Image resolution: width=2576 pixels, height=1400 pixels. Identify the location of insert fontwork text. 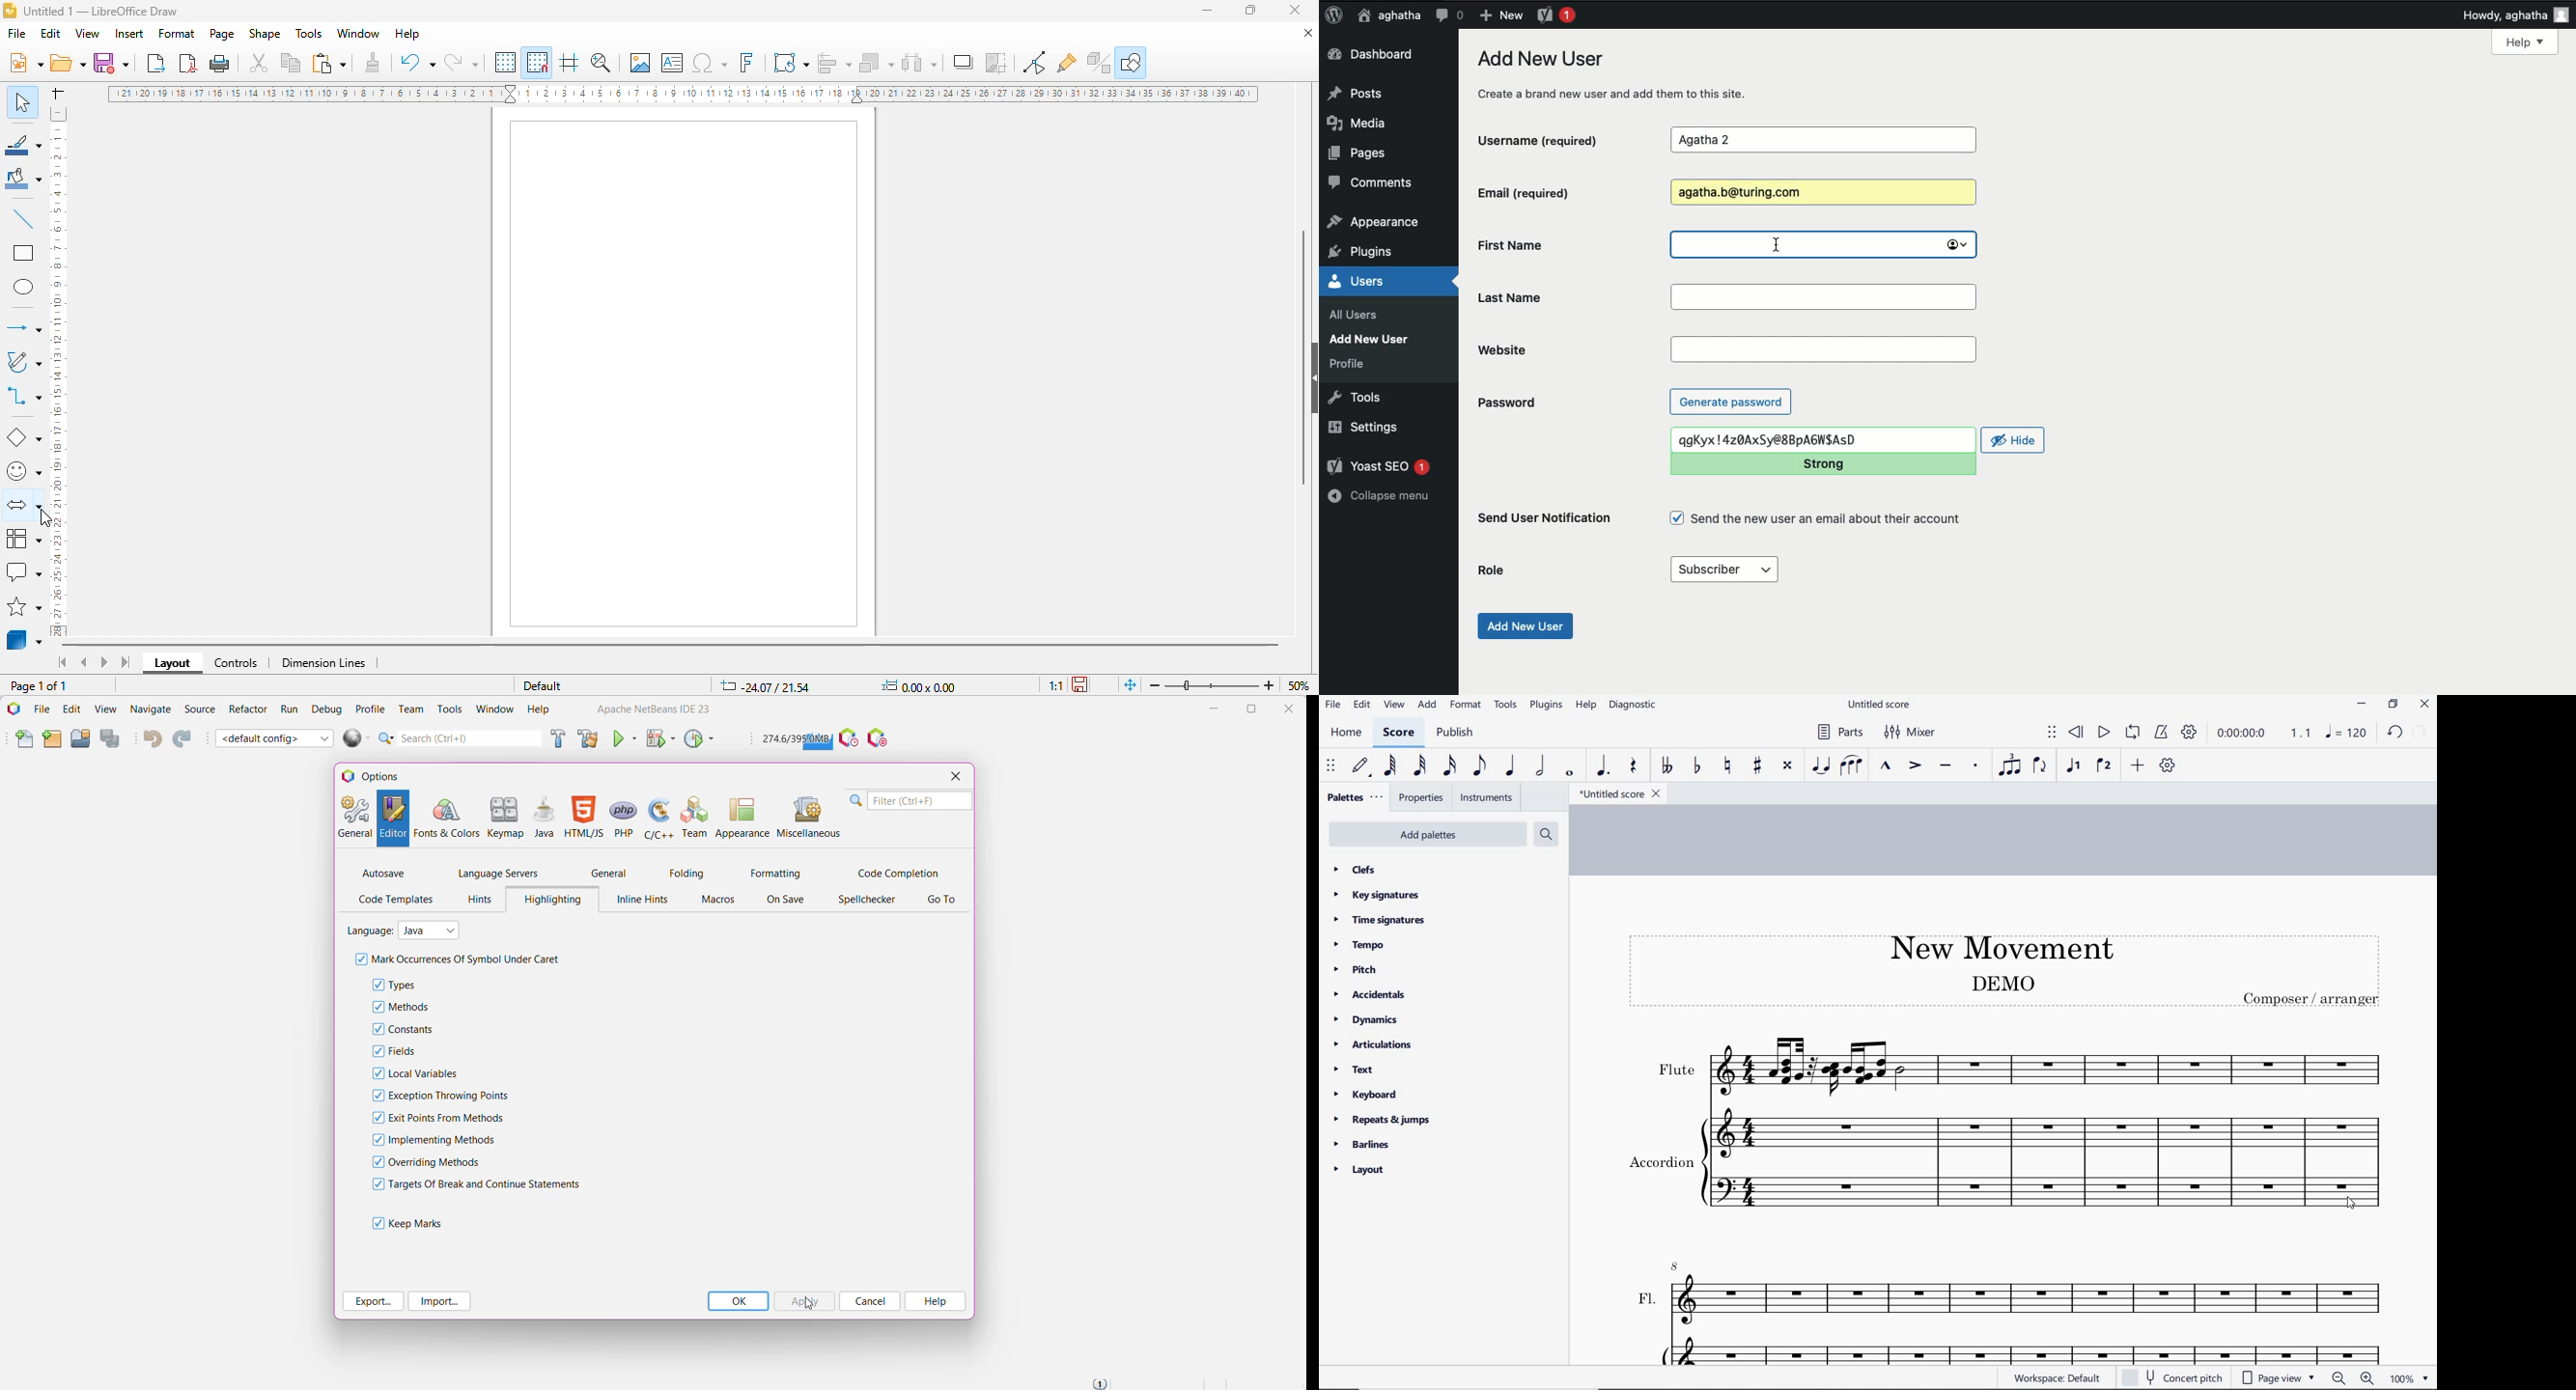
(746, 62).